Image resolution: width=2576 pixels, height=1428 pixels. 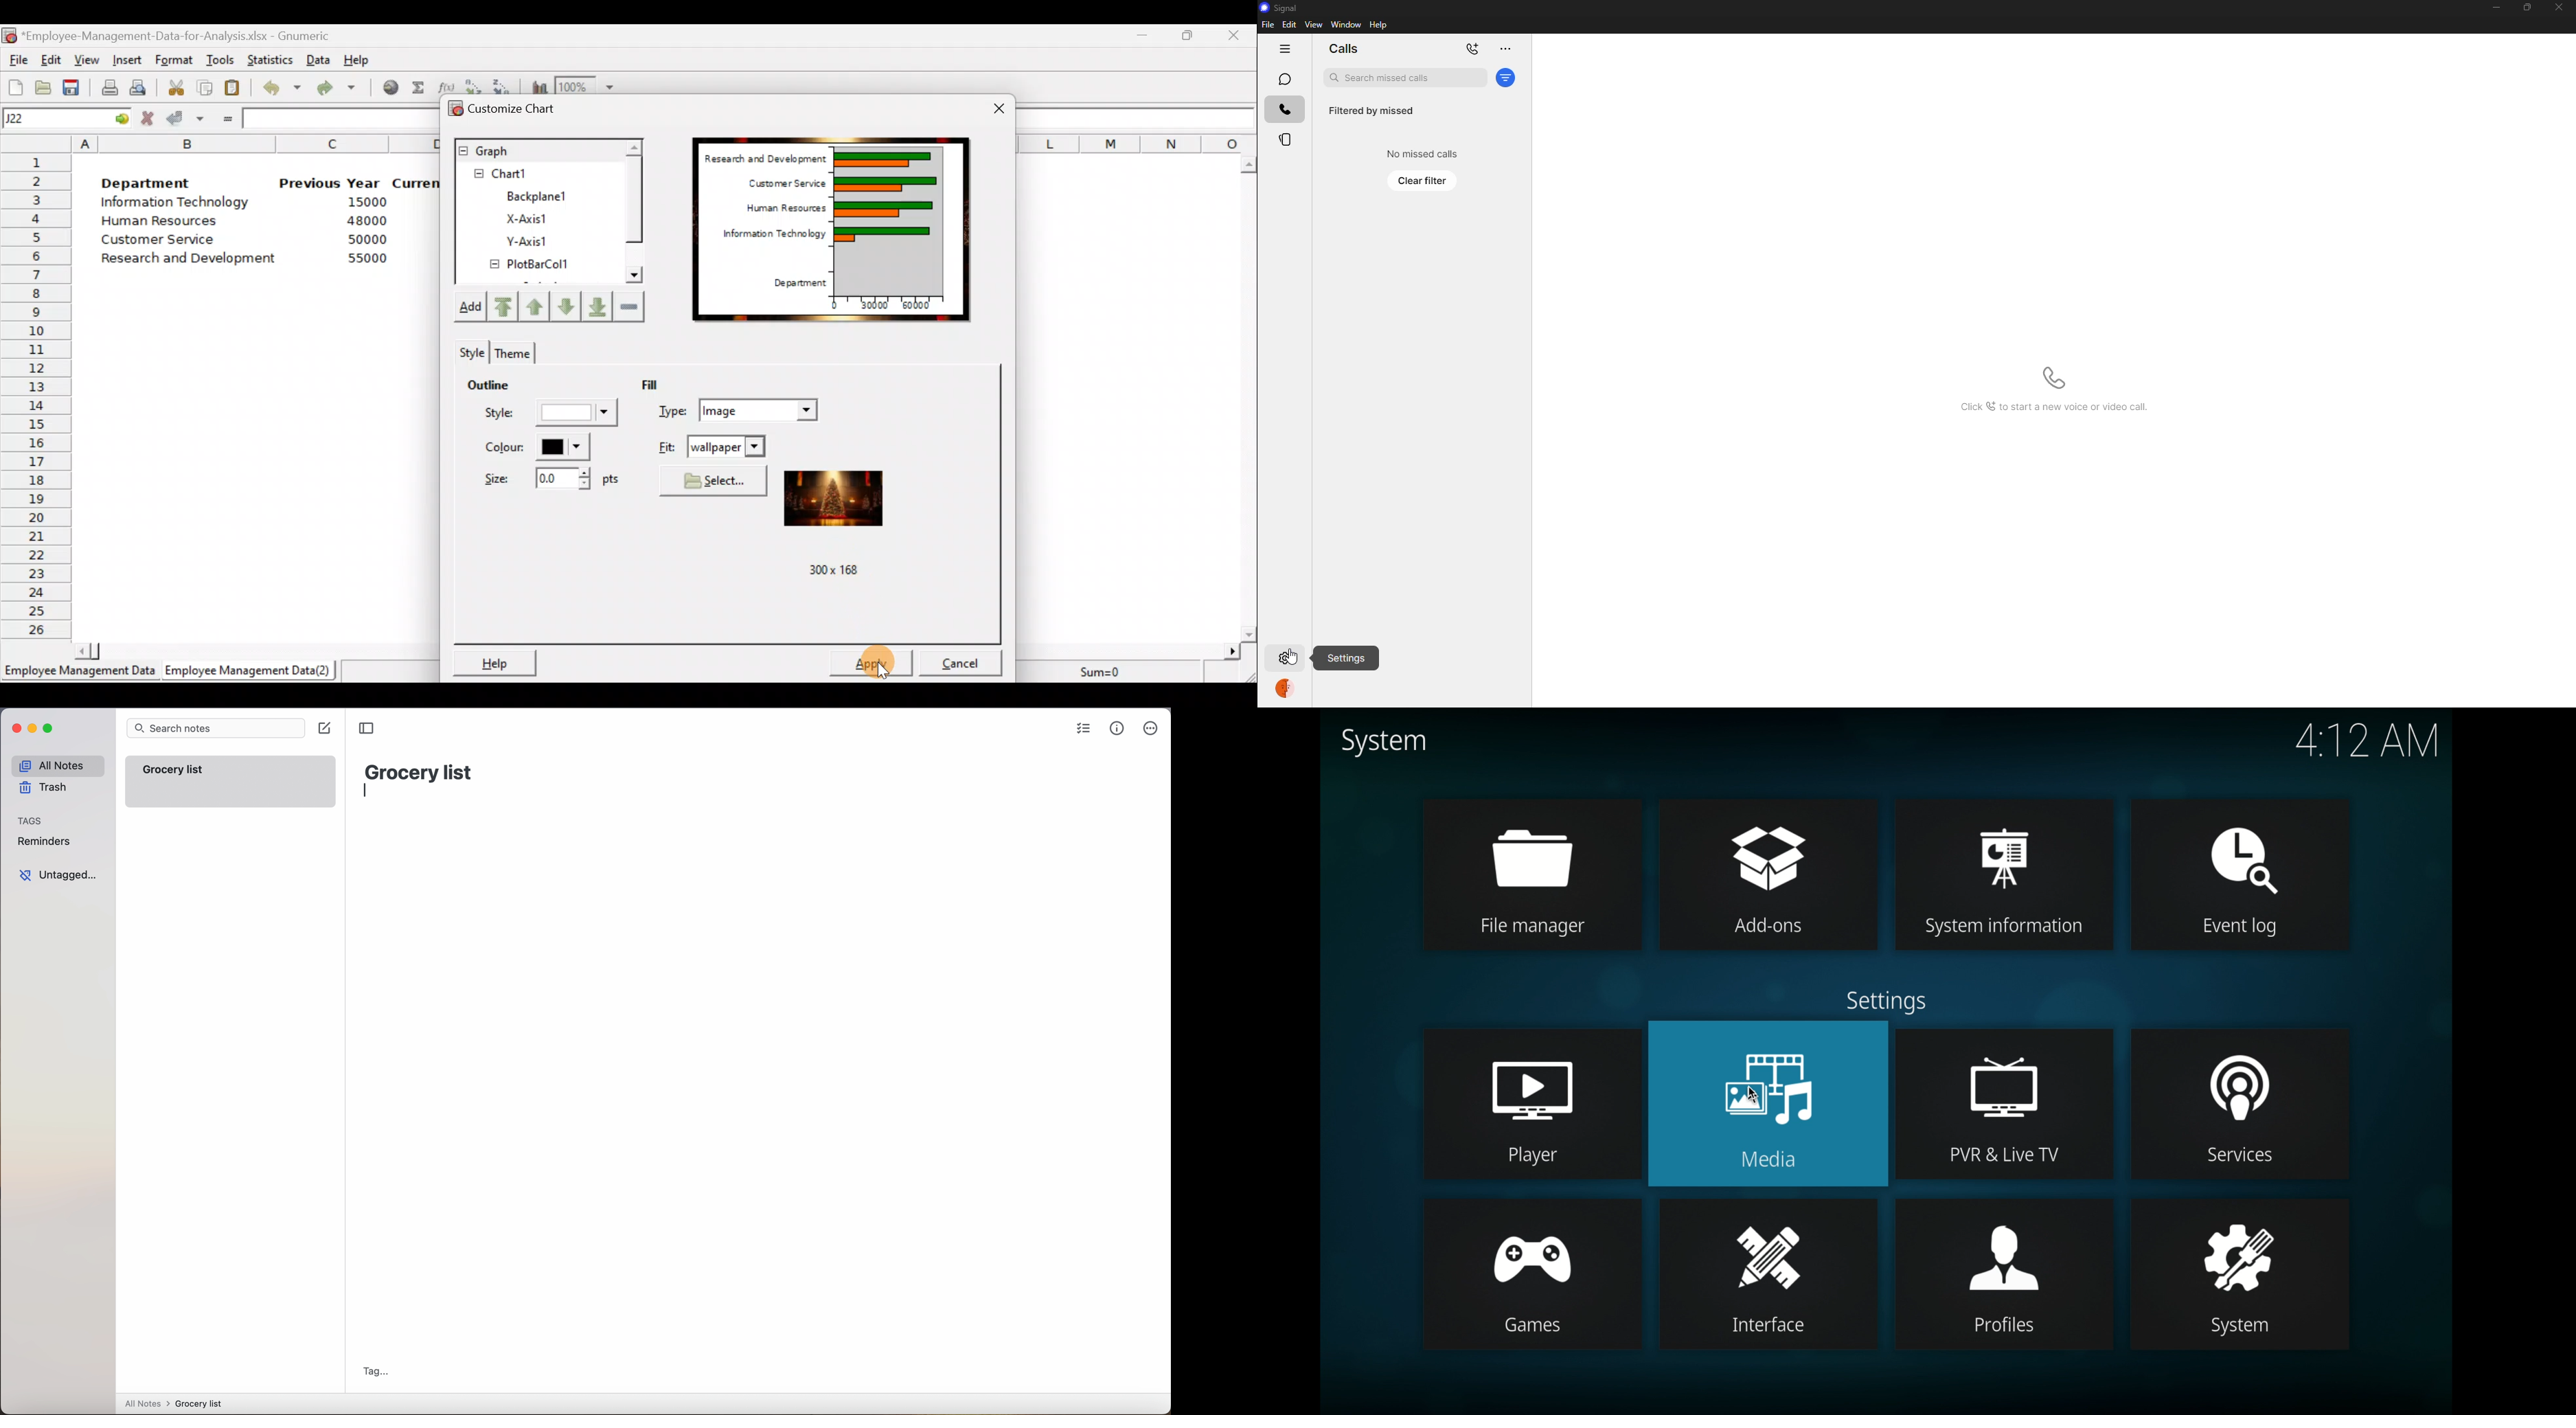 I want to click on Remove, so click(x=630, y=307).